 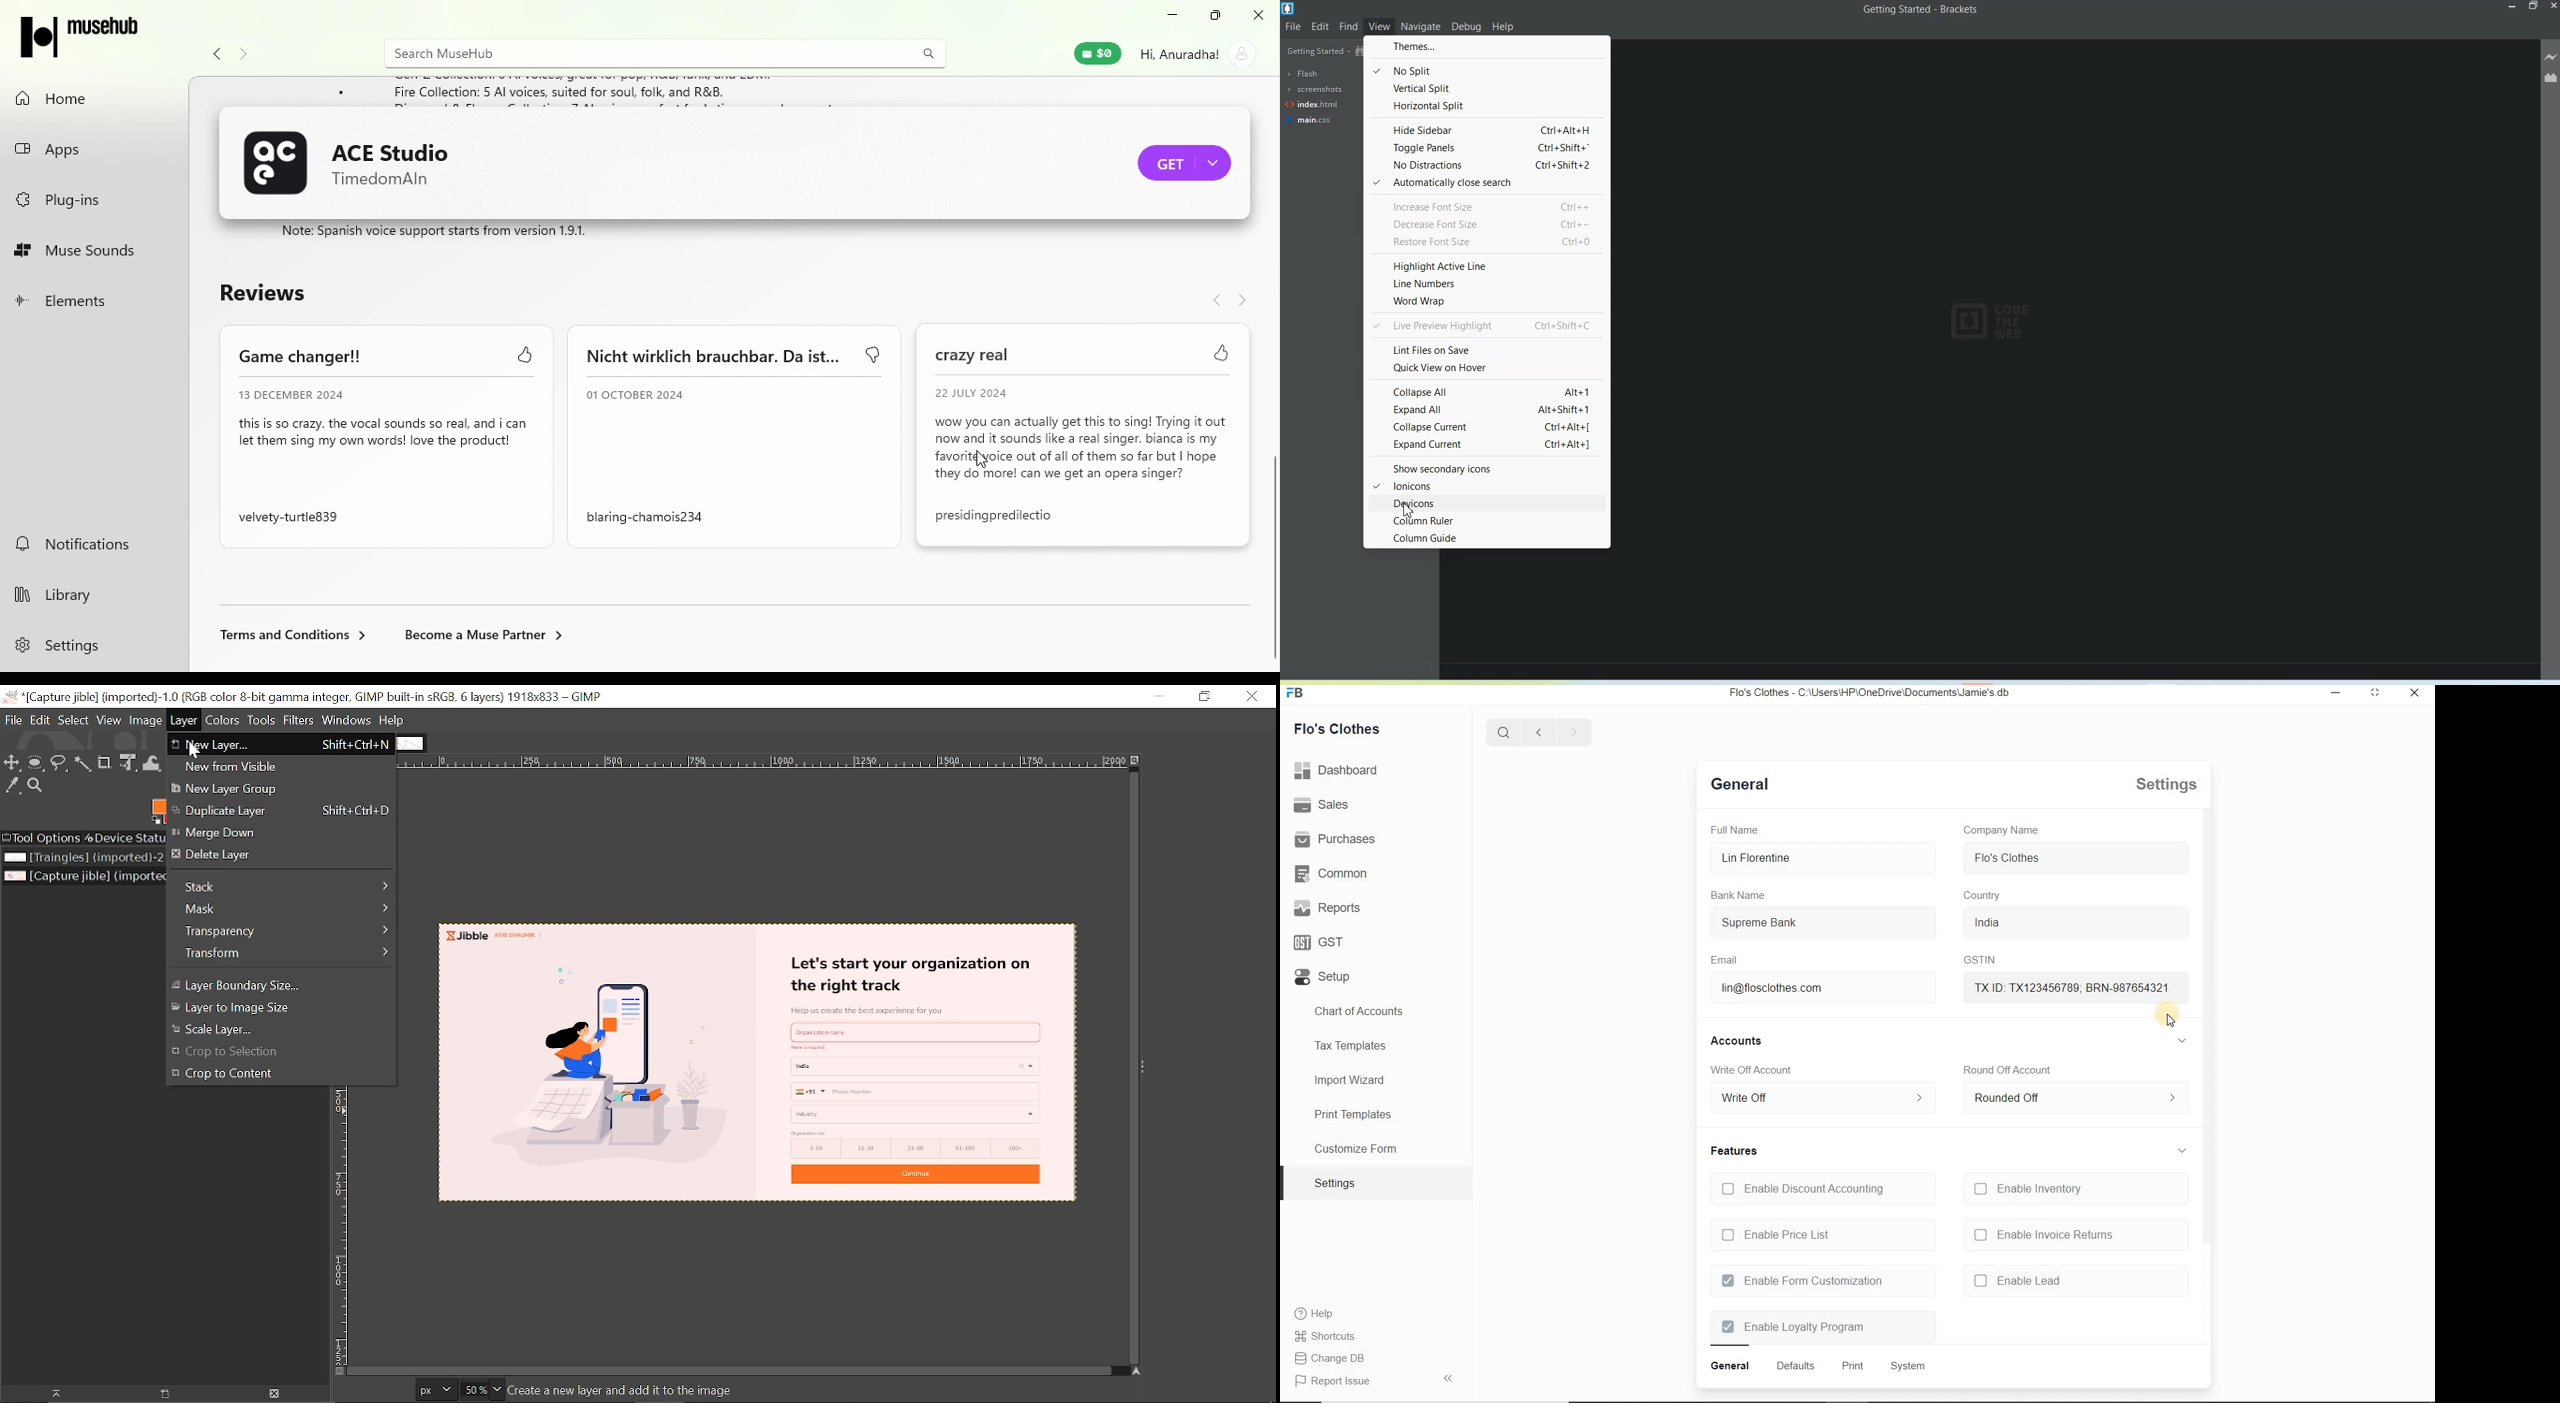 I want to click on enable lead, so click(x=2018, y=1280).